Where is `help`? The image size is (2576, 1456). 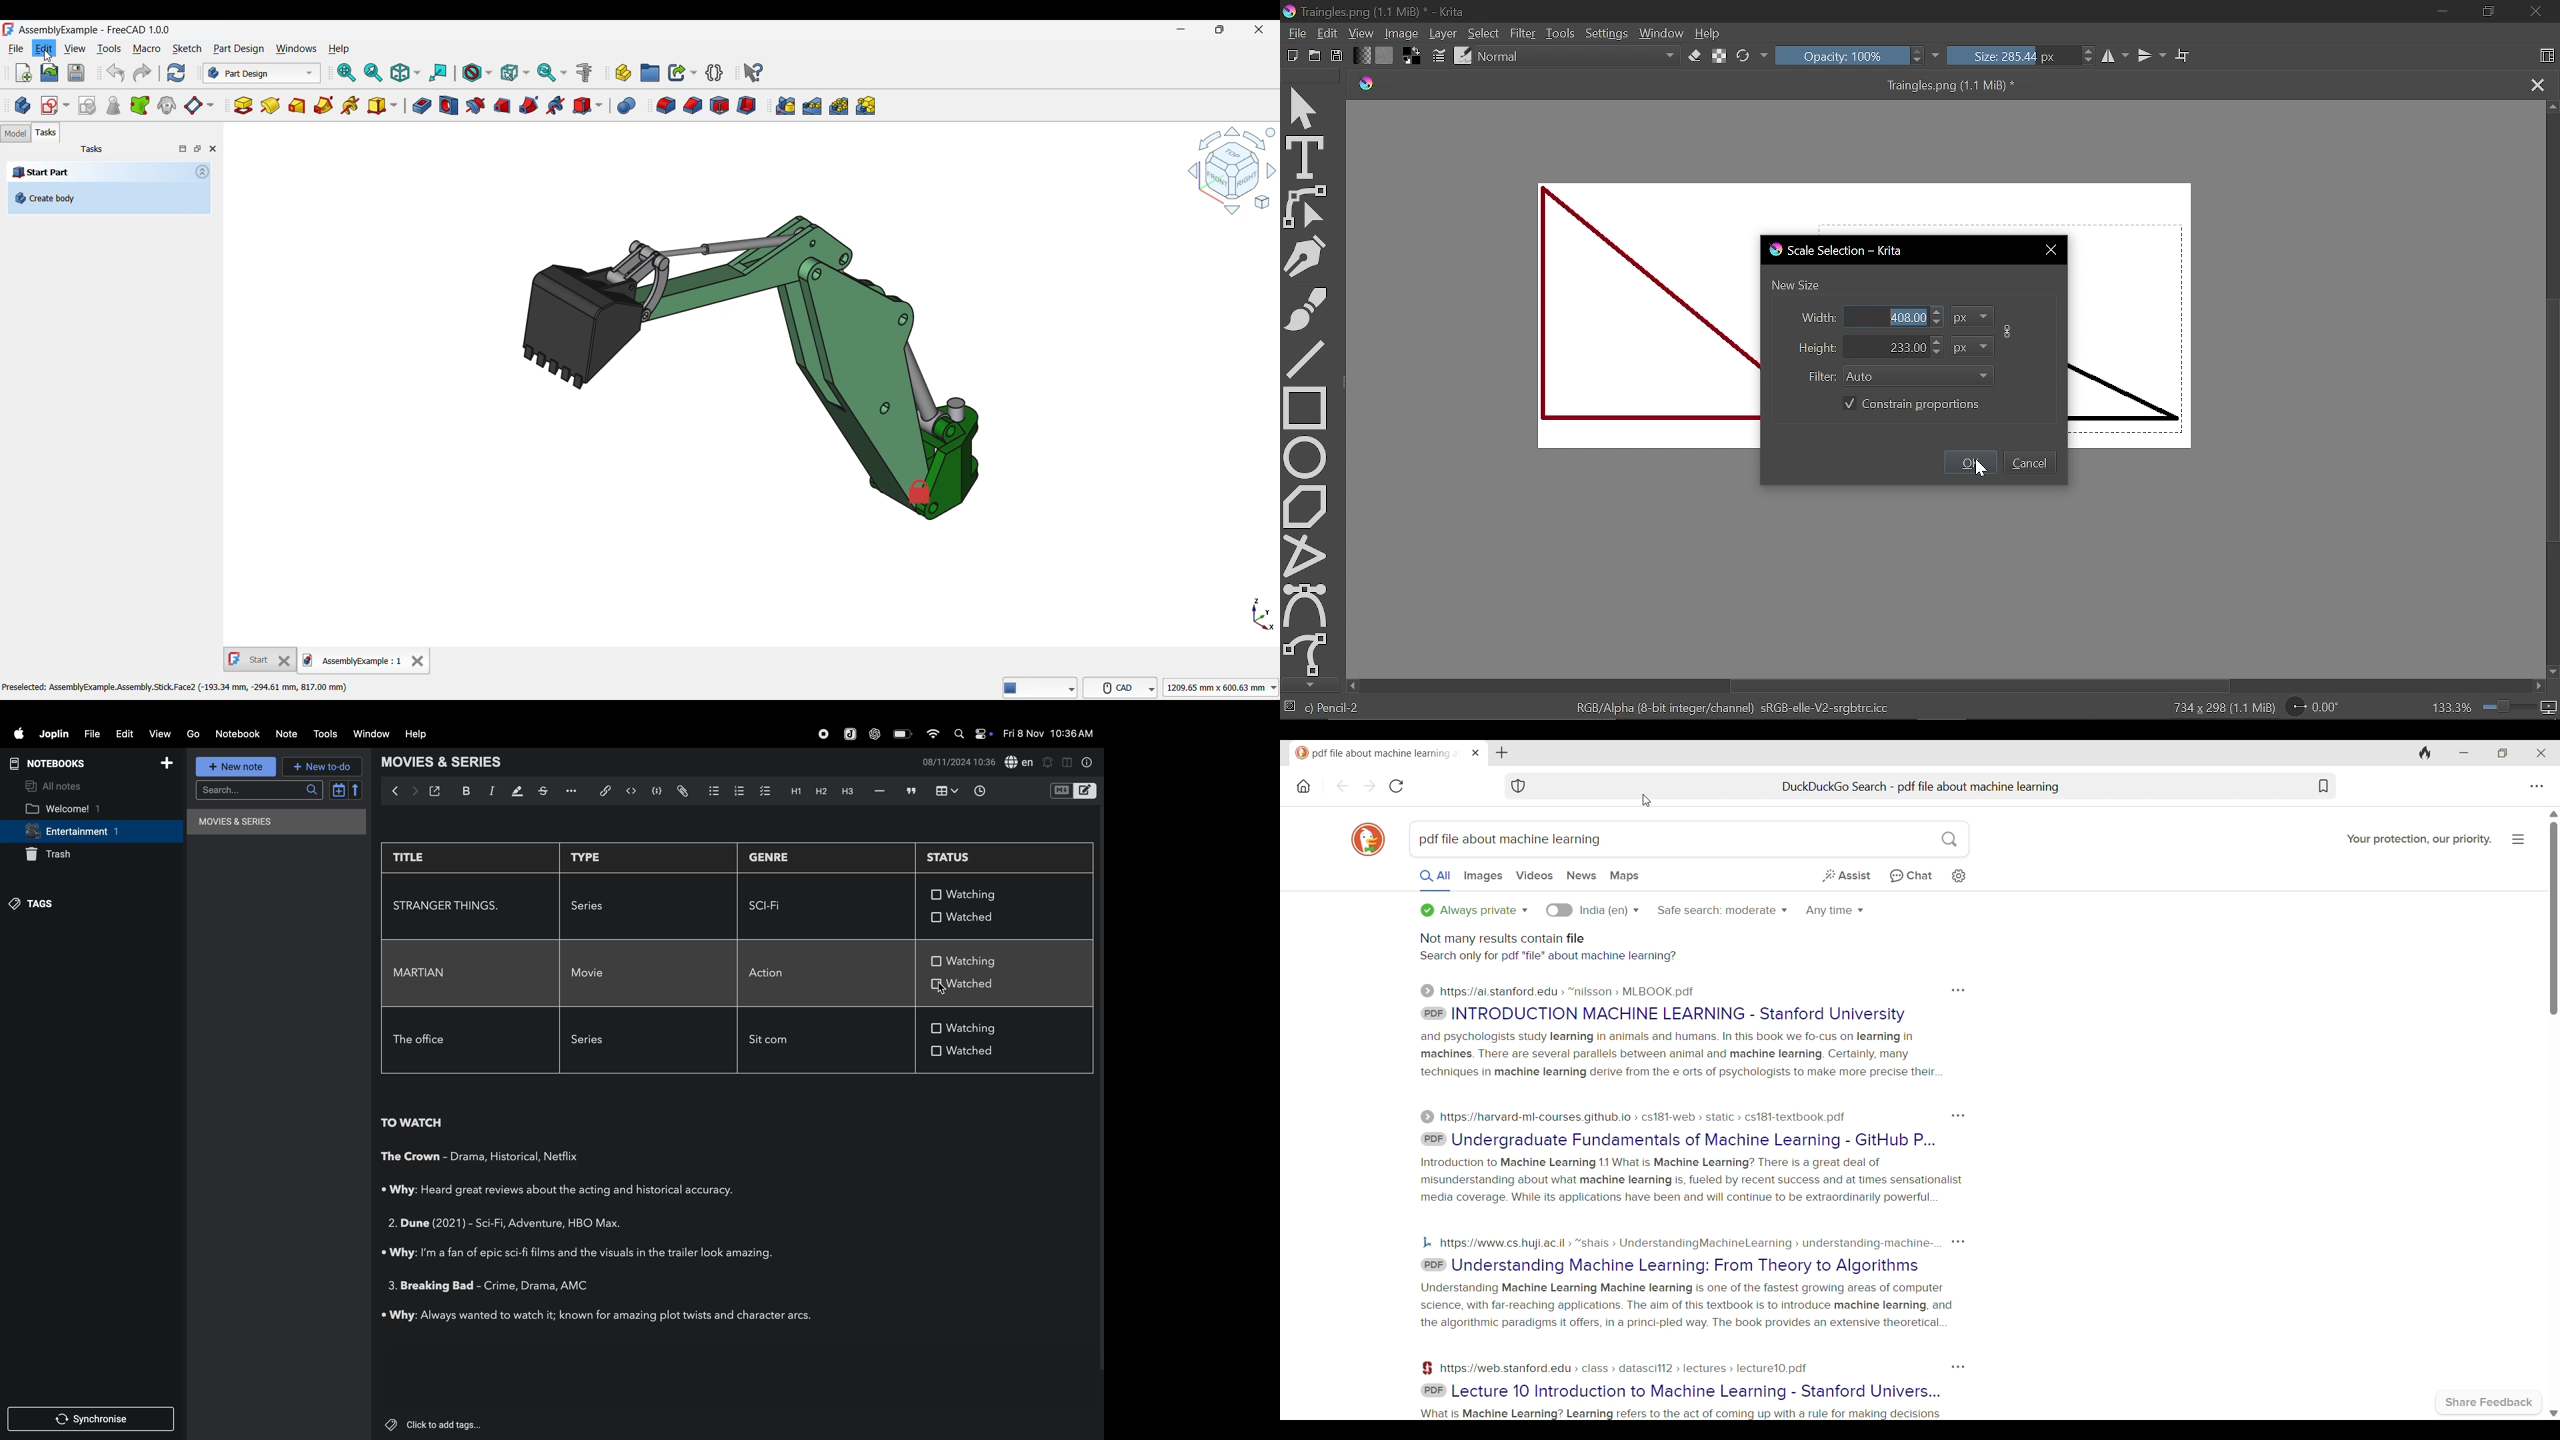 help is located at coordinates (414, 735).